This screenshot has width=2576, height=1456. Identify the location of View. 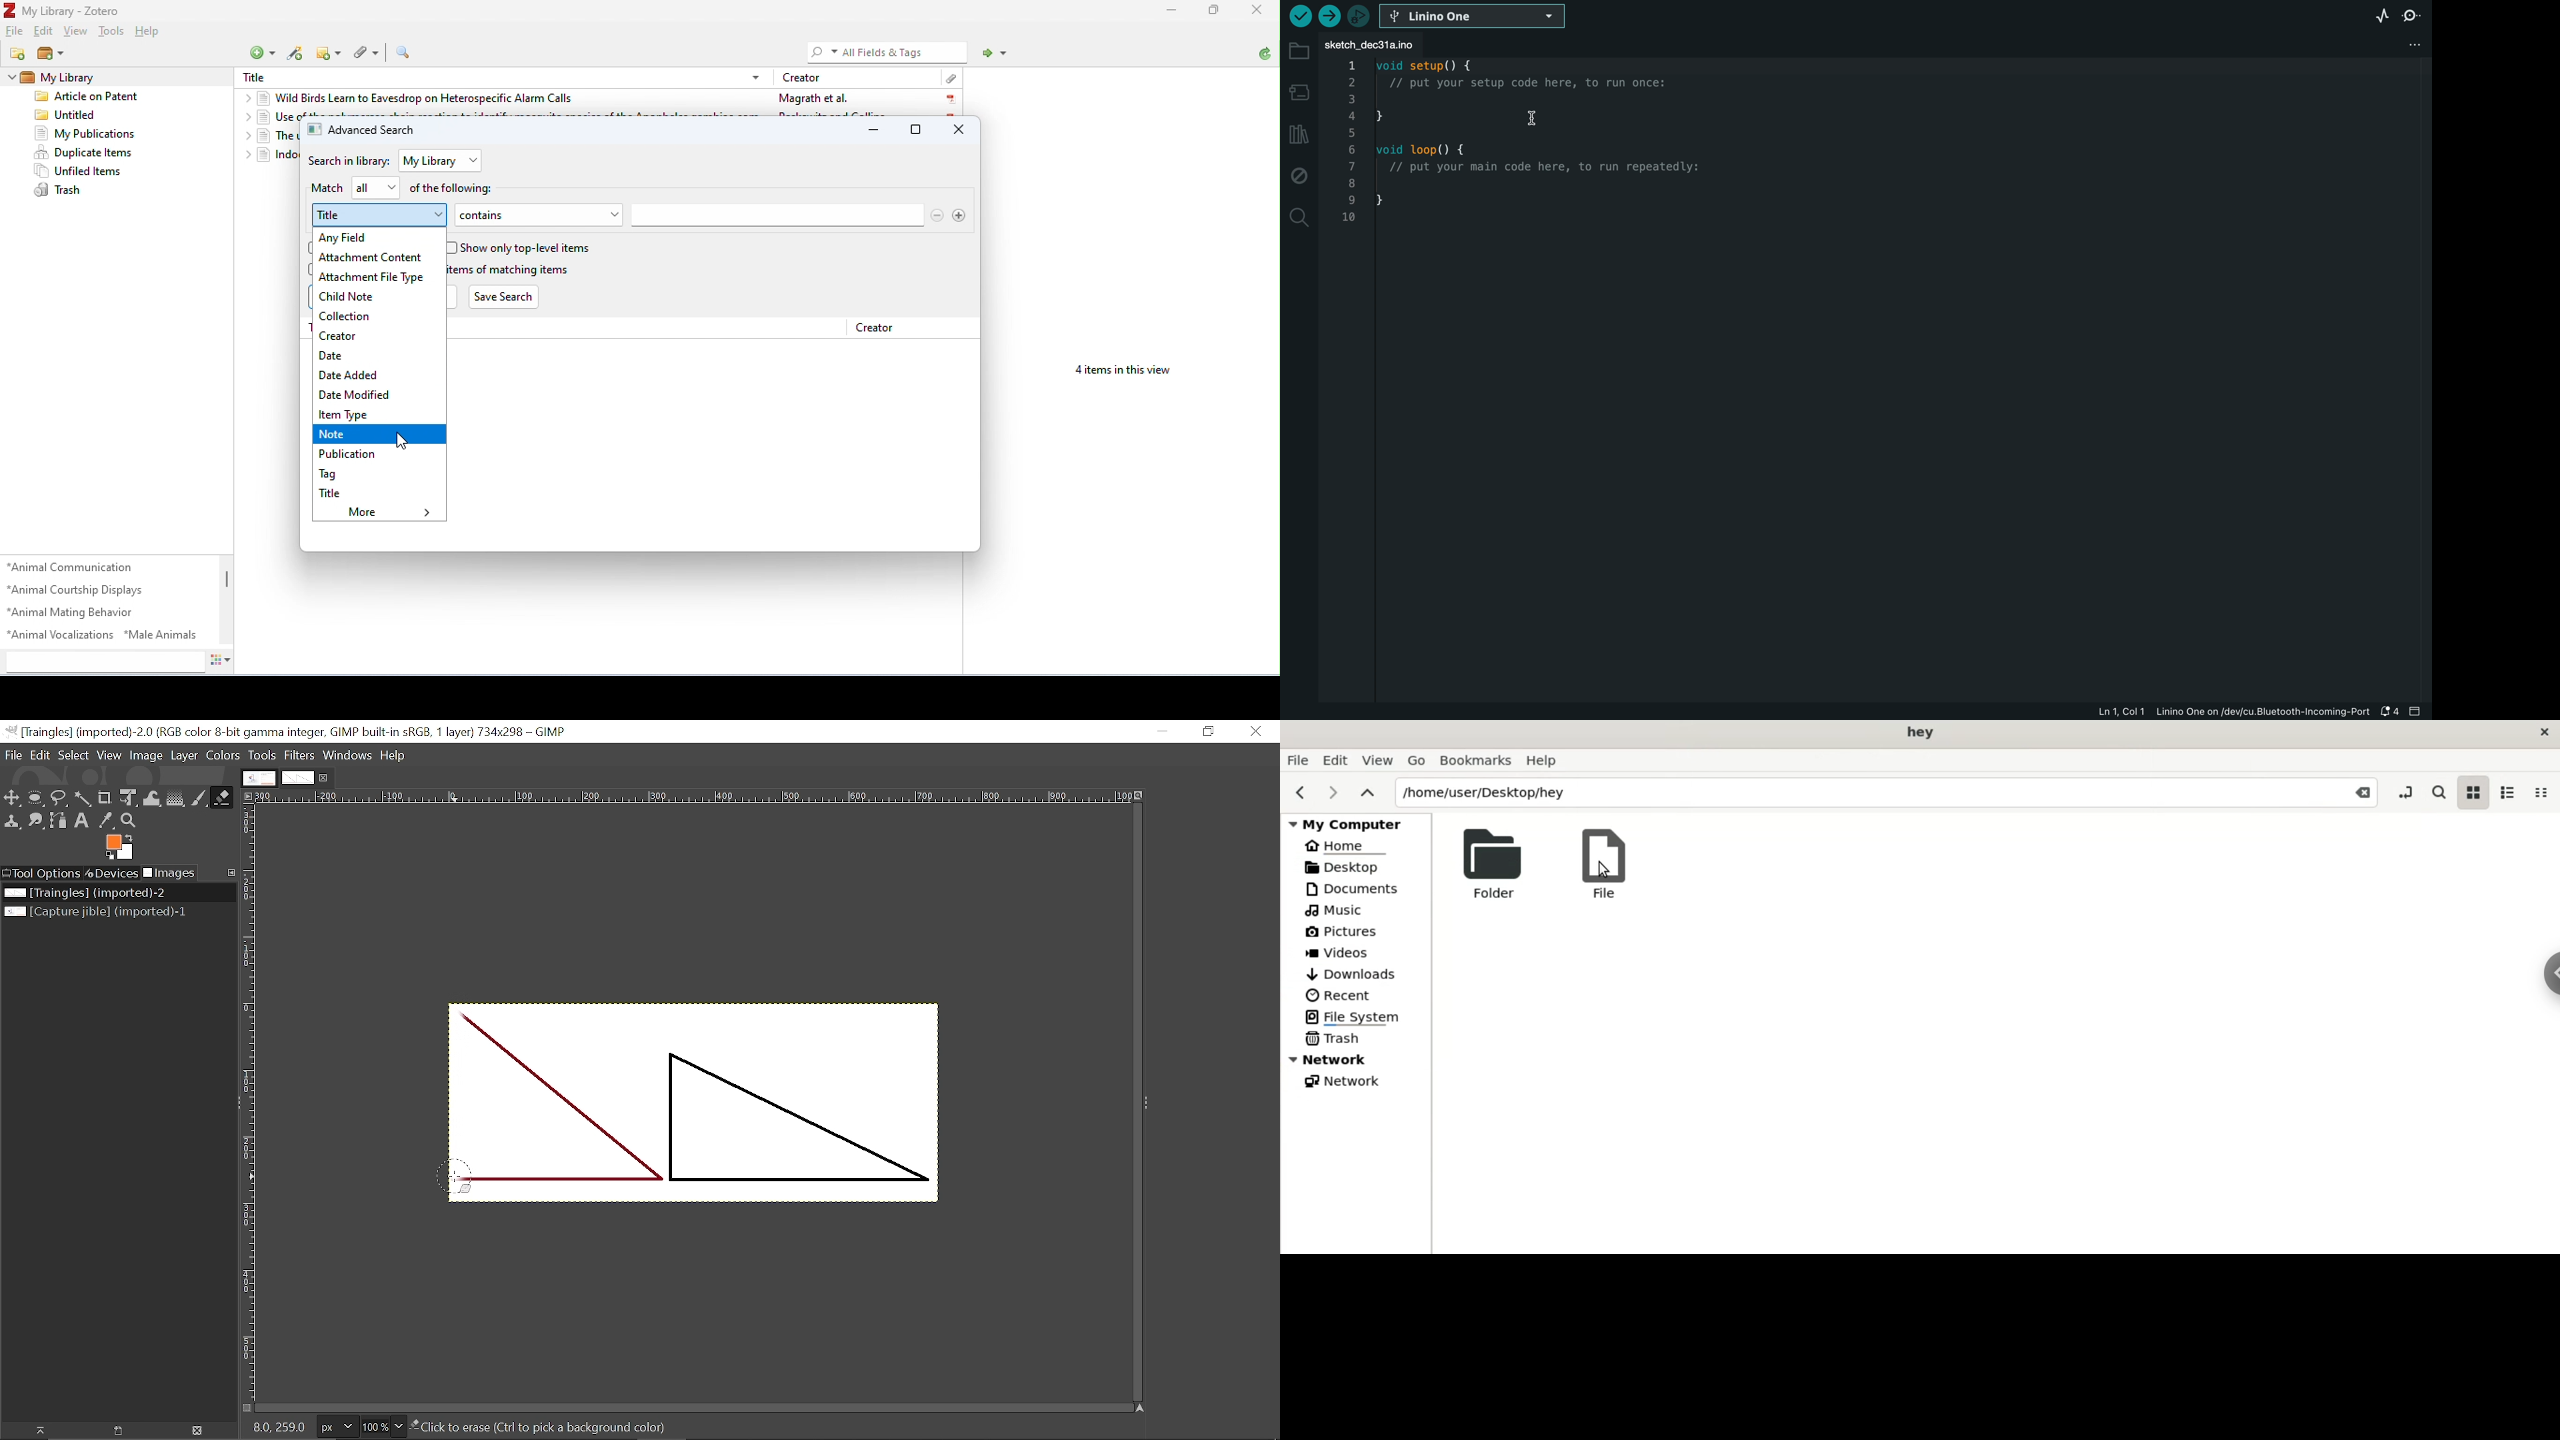
(108, 755).